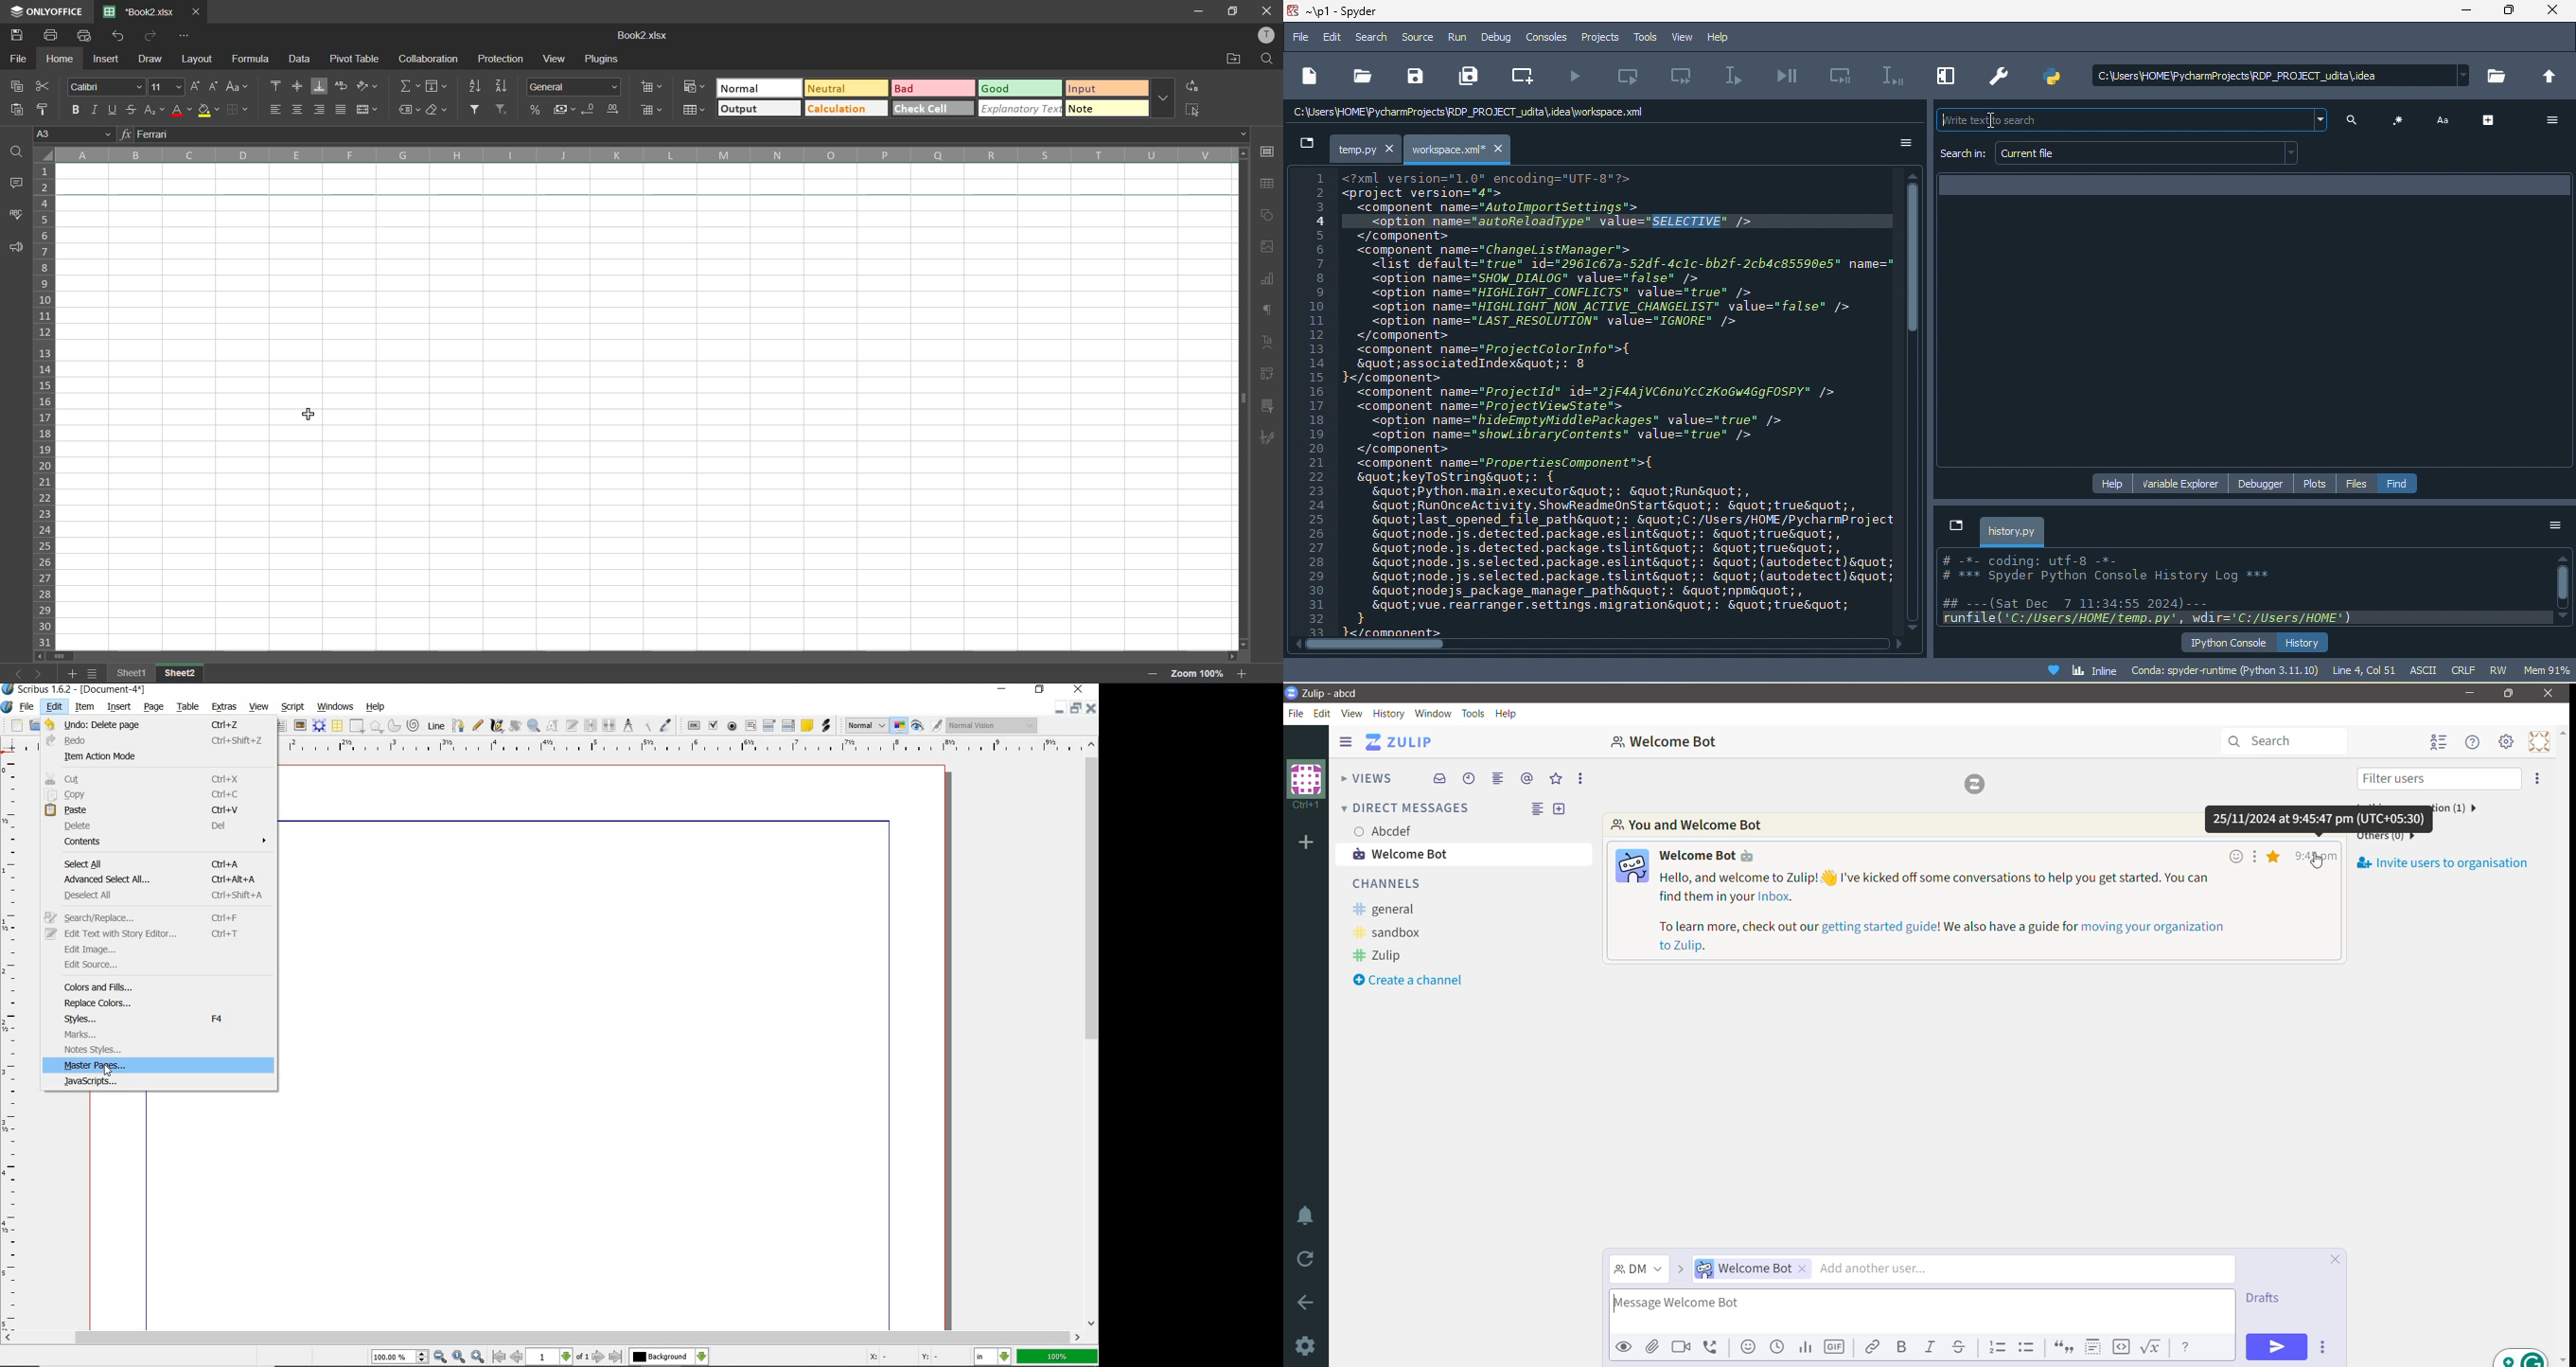 The height and width of the screenshot is (1372, 2576). What do you see at coordinates (162, 864) in the screenshot?
I see `select all` at bounding box center [162, 864].